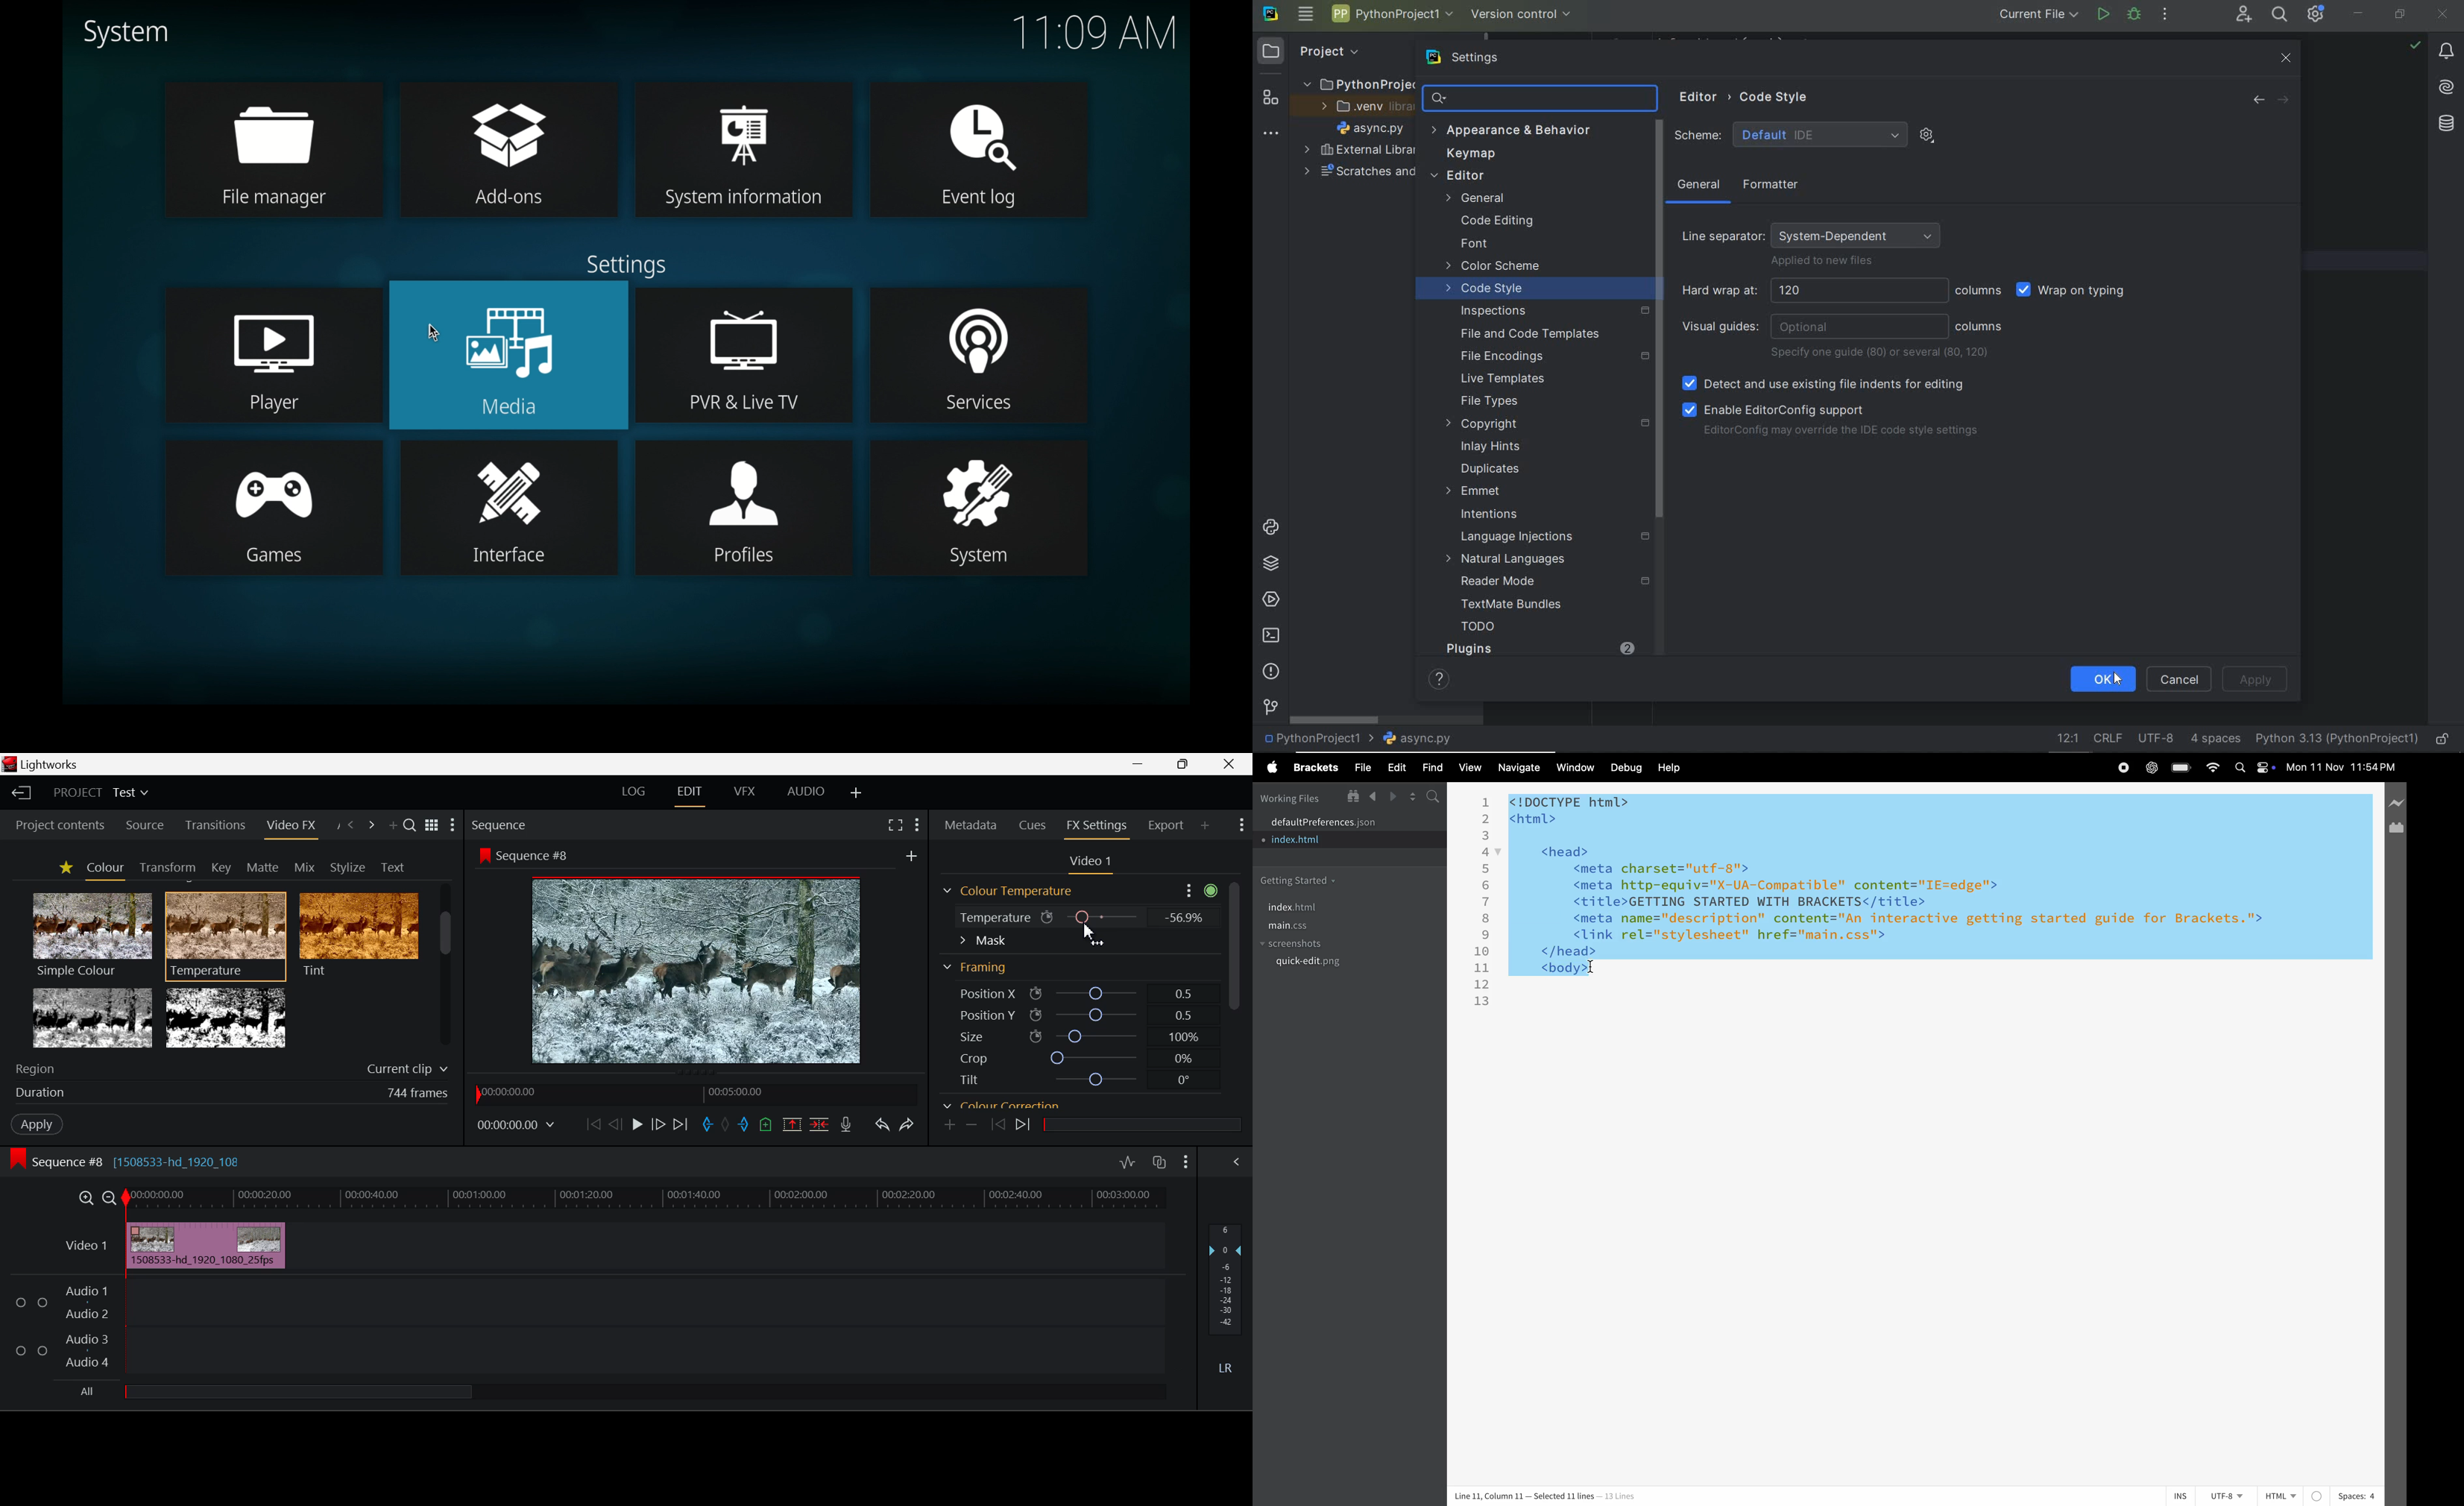 The width and height of the screenshot is (2464, 1512). Describe the element at coordinates (1627, 648) in the screenshot. I see `2` at that location.